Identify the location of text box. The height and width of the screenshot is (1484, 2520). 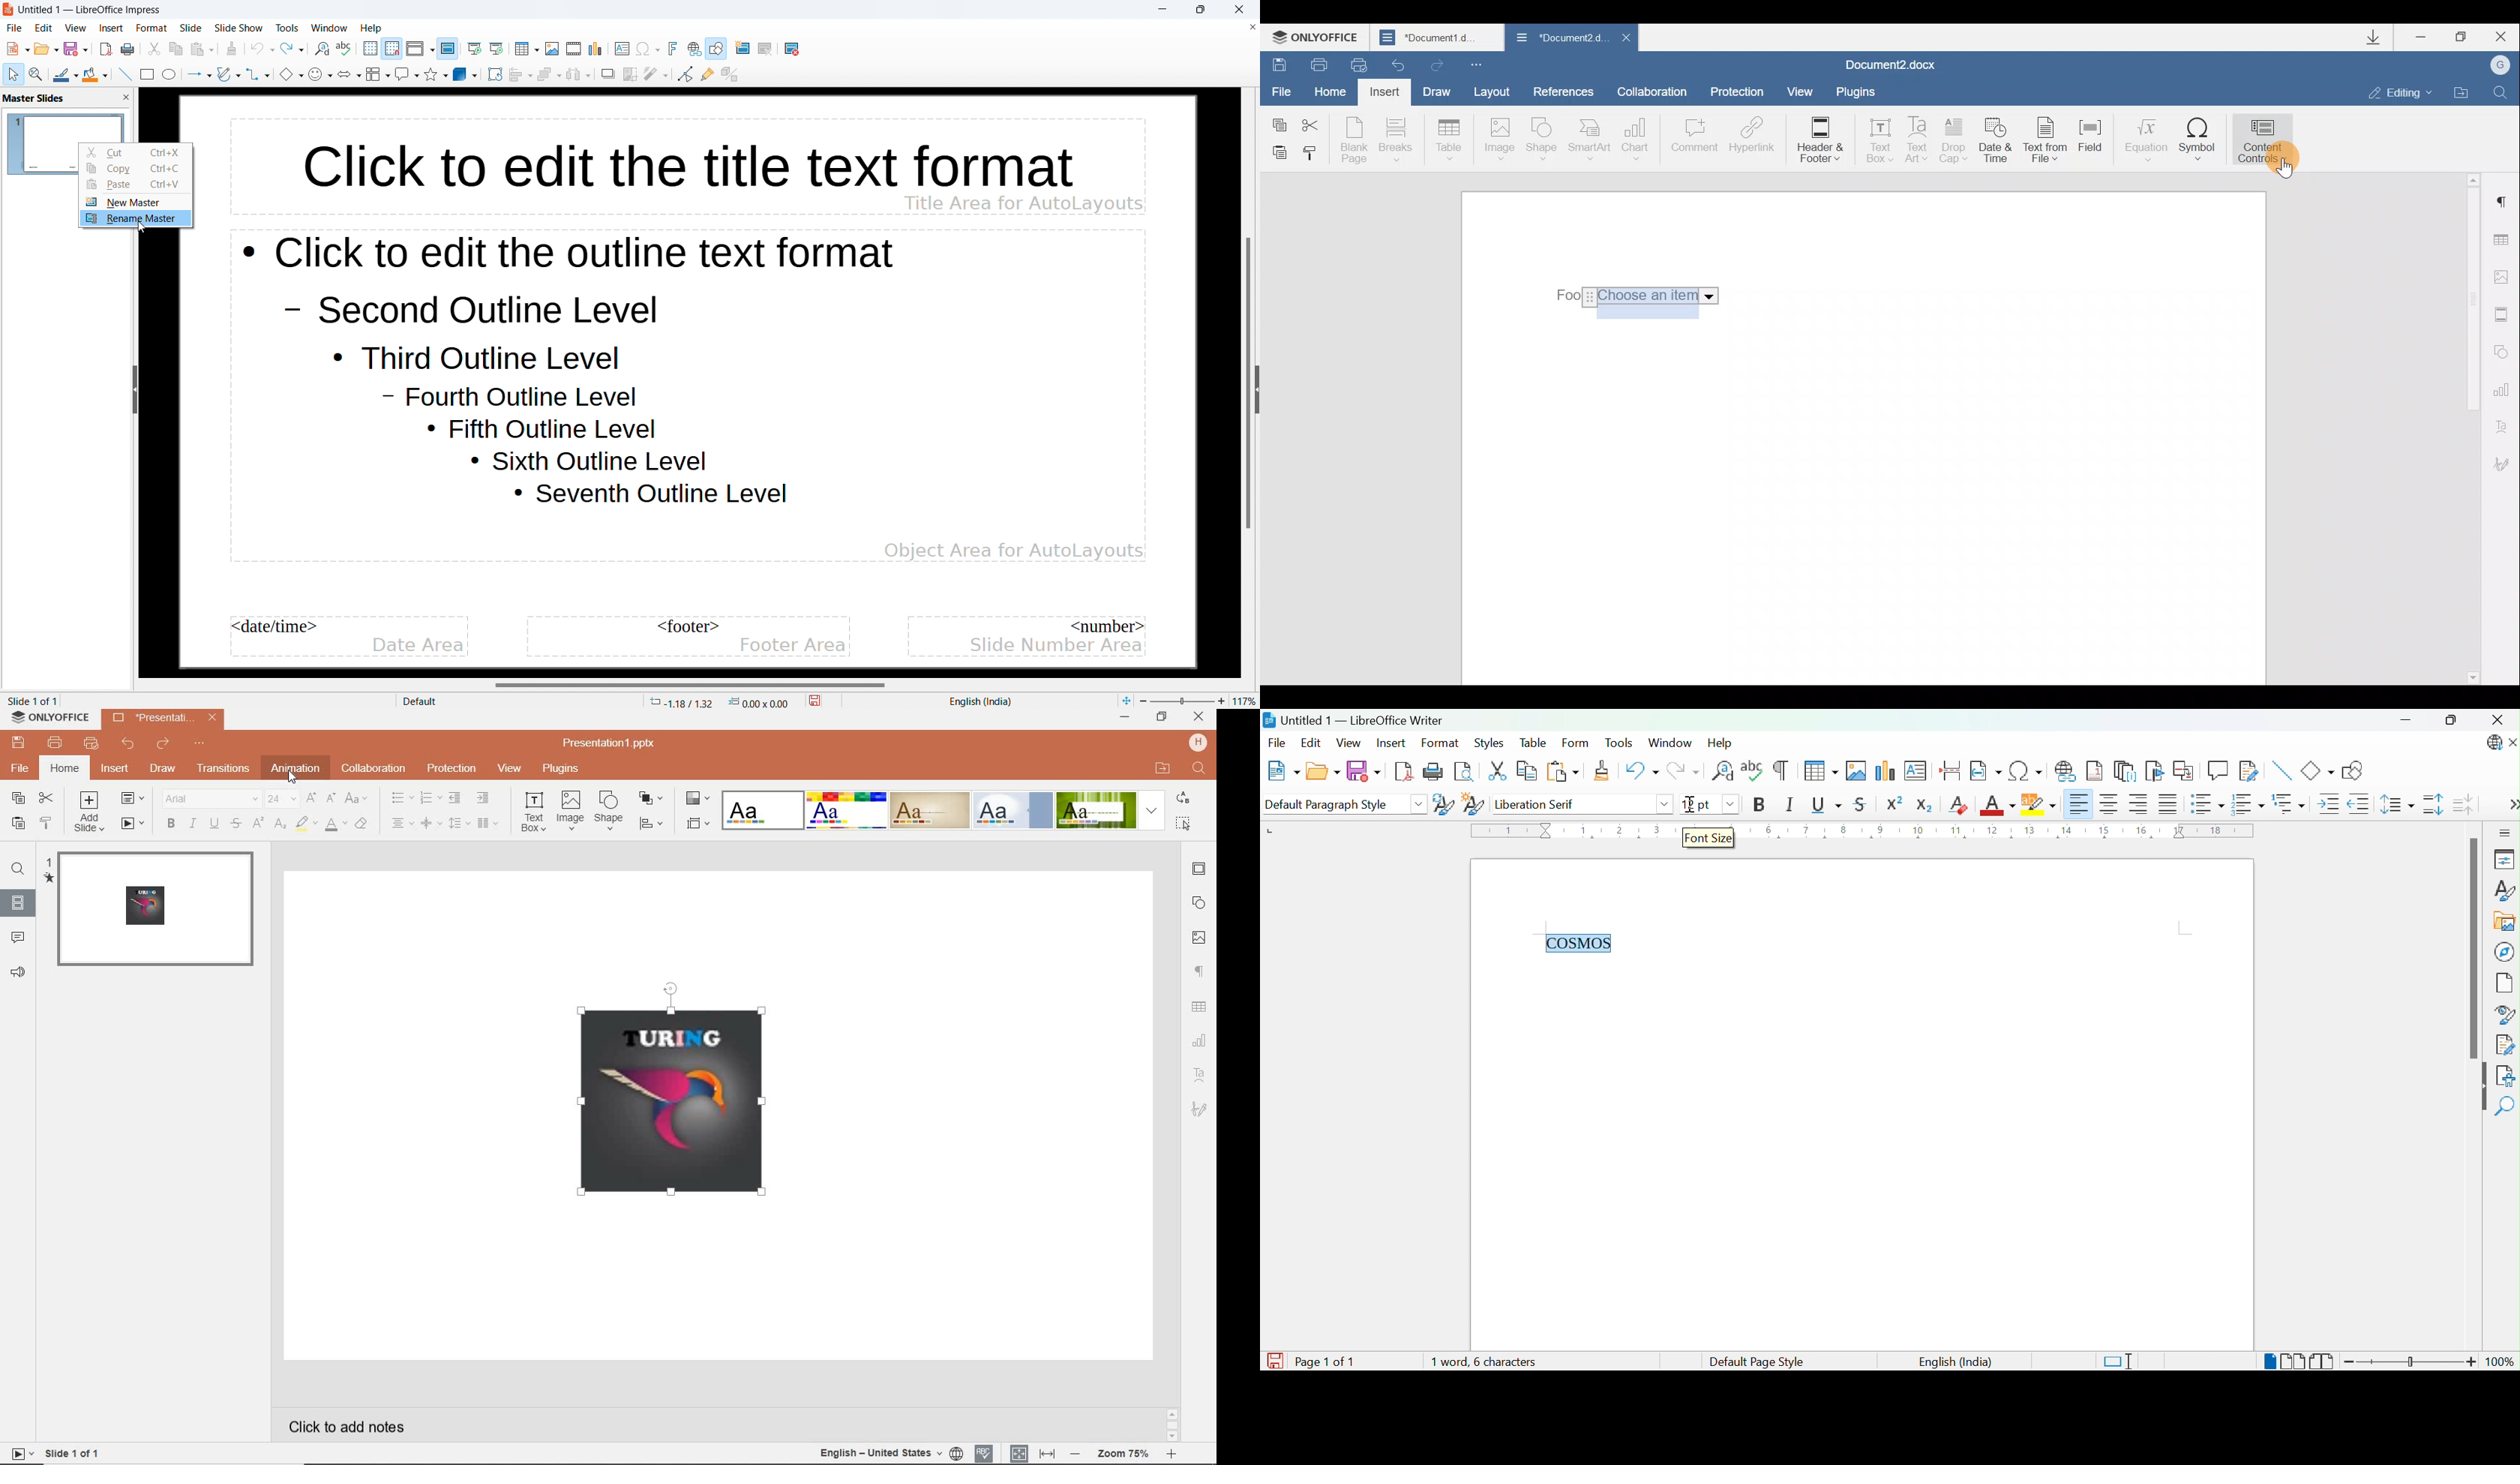
(530, 812).